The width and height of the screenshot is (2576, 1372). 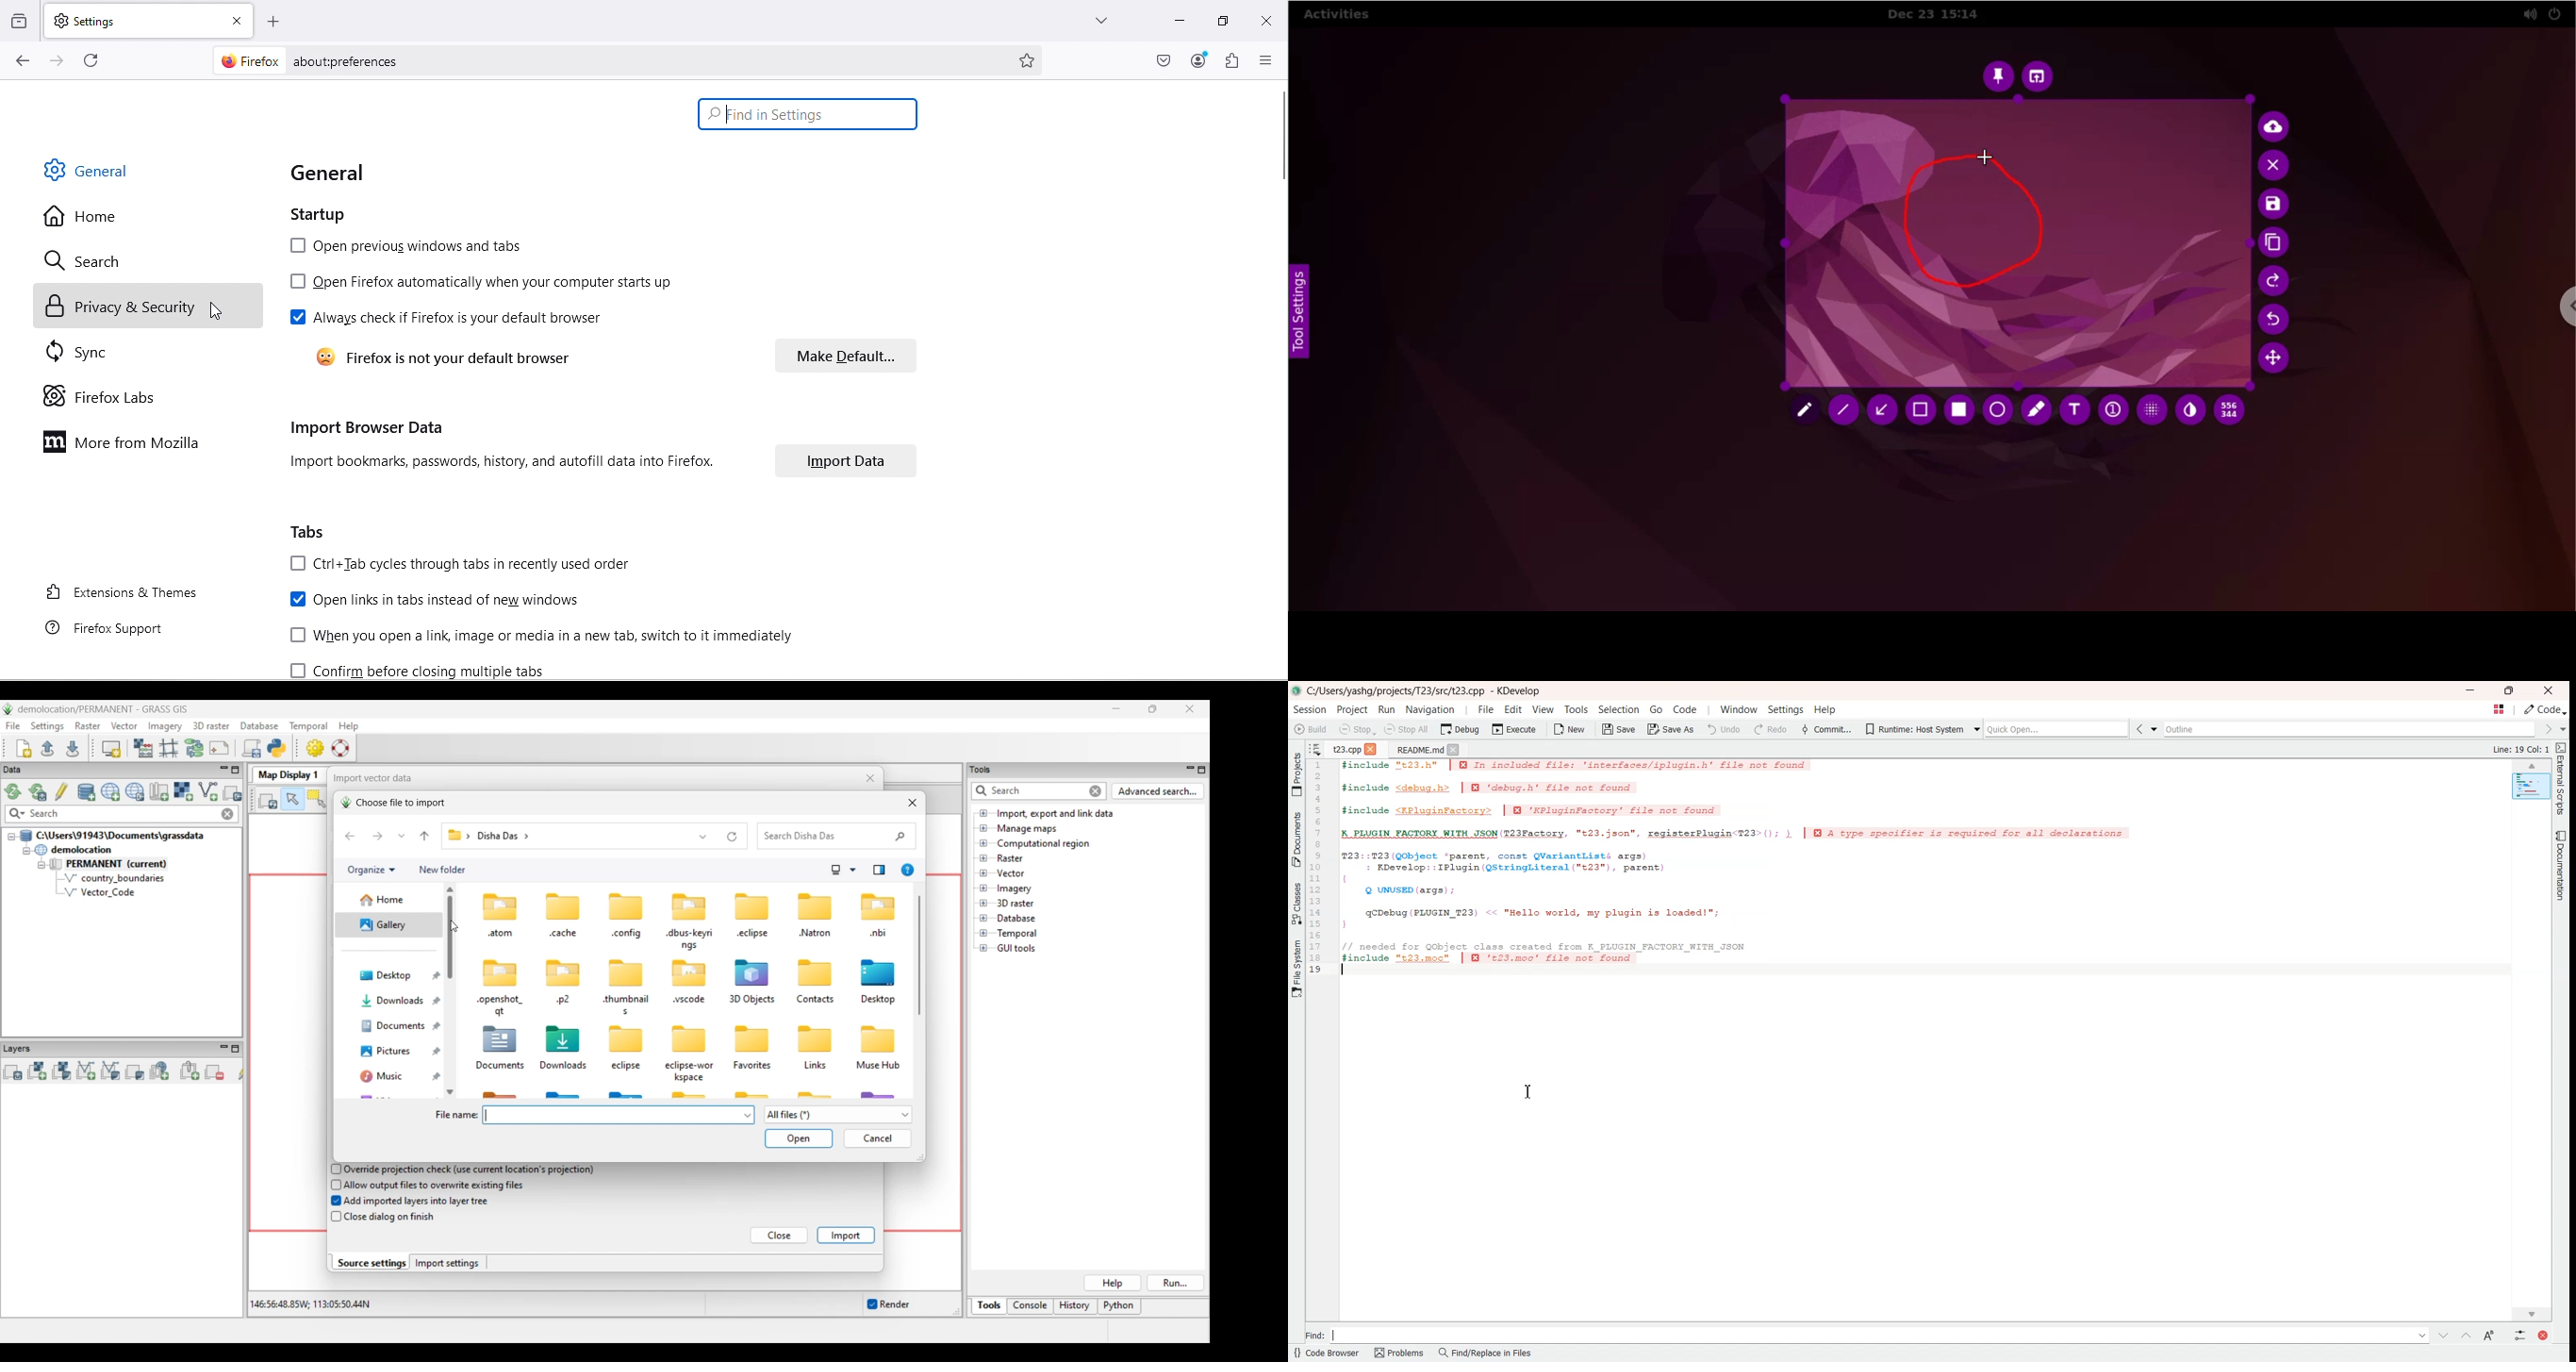 I want to click on Quick Open, so click(x=2498, y=710).